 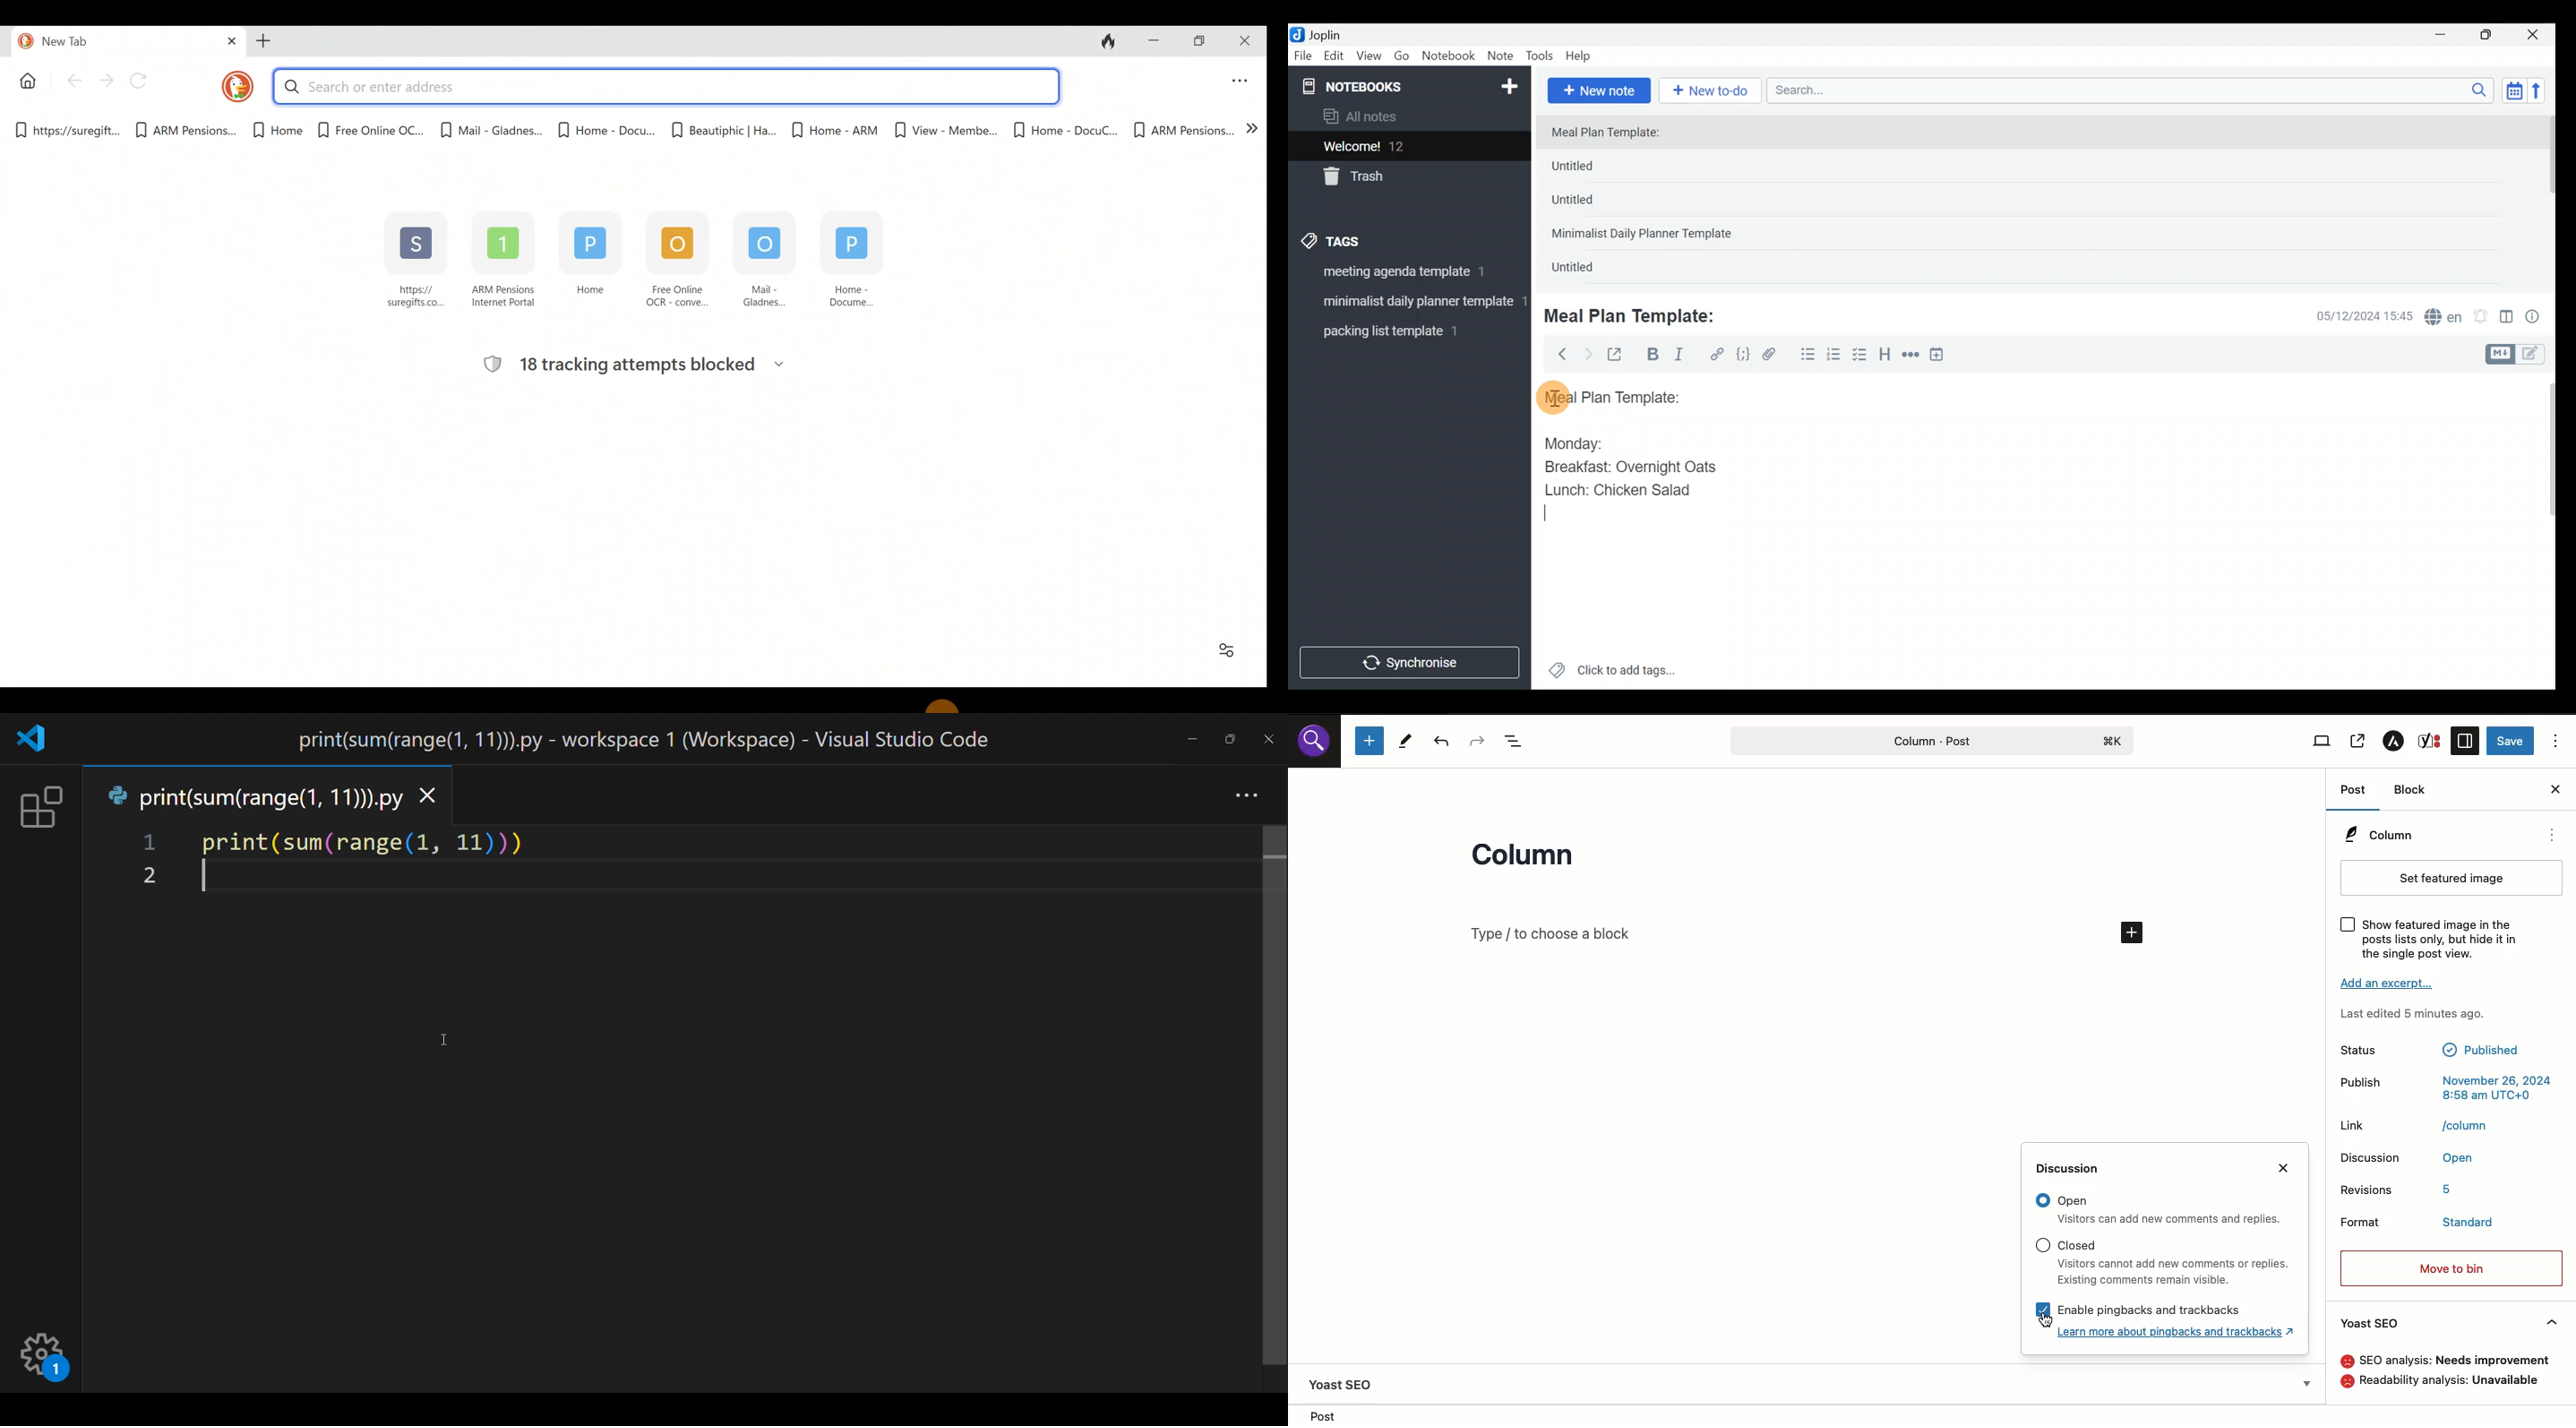 What do you see at coordinates (1594, 169) in the screenshot?
I see `Untitled` at bounding box center [1594, 169].